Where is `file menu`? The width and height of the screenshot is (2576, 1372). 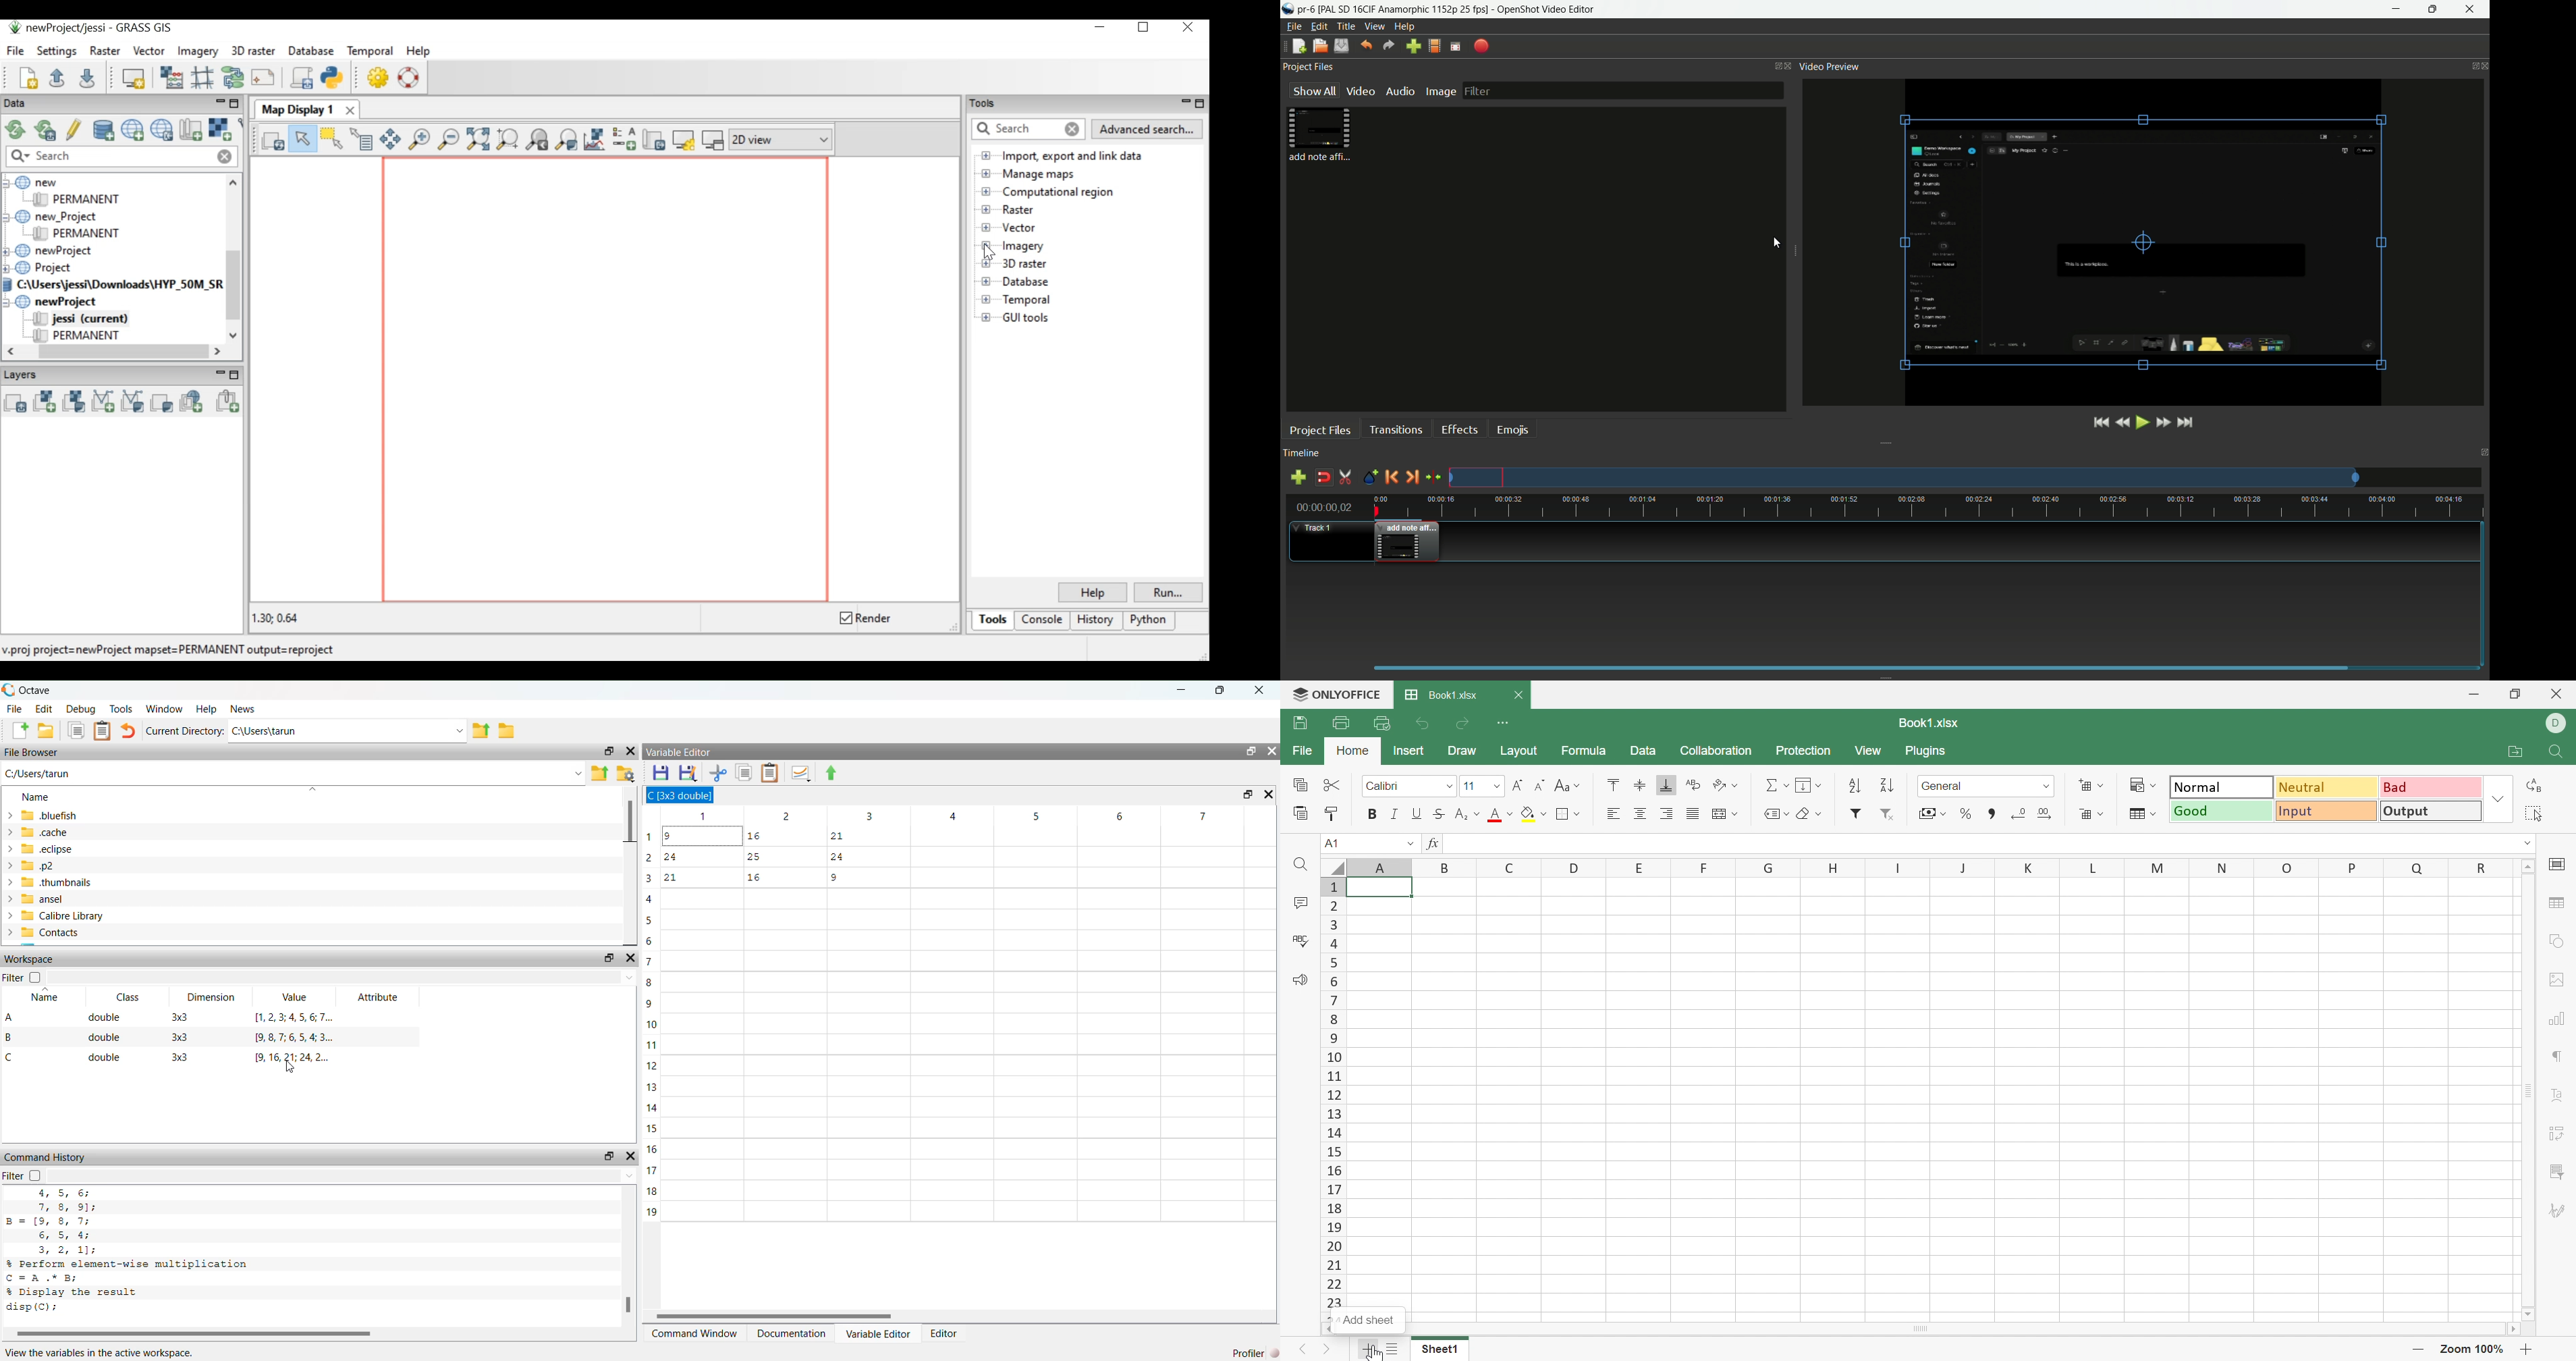
file menu is located at coordinates (1295, 27).